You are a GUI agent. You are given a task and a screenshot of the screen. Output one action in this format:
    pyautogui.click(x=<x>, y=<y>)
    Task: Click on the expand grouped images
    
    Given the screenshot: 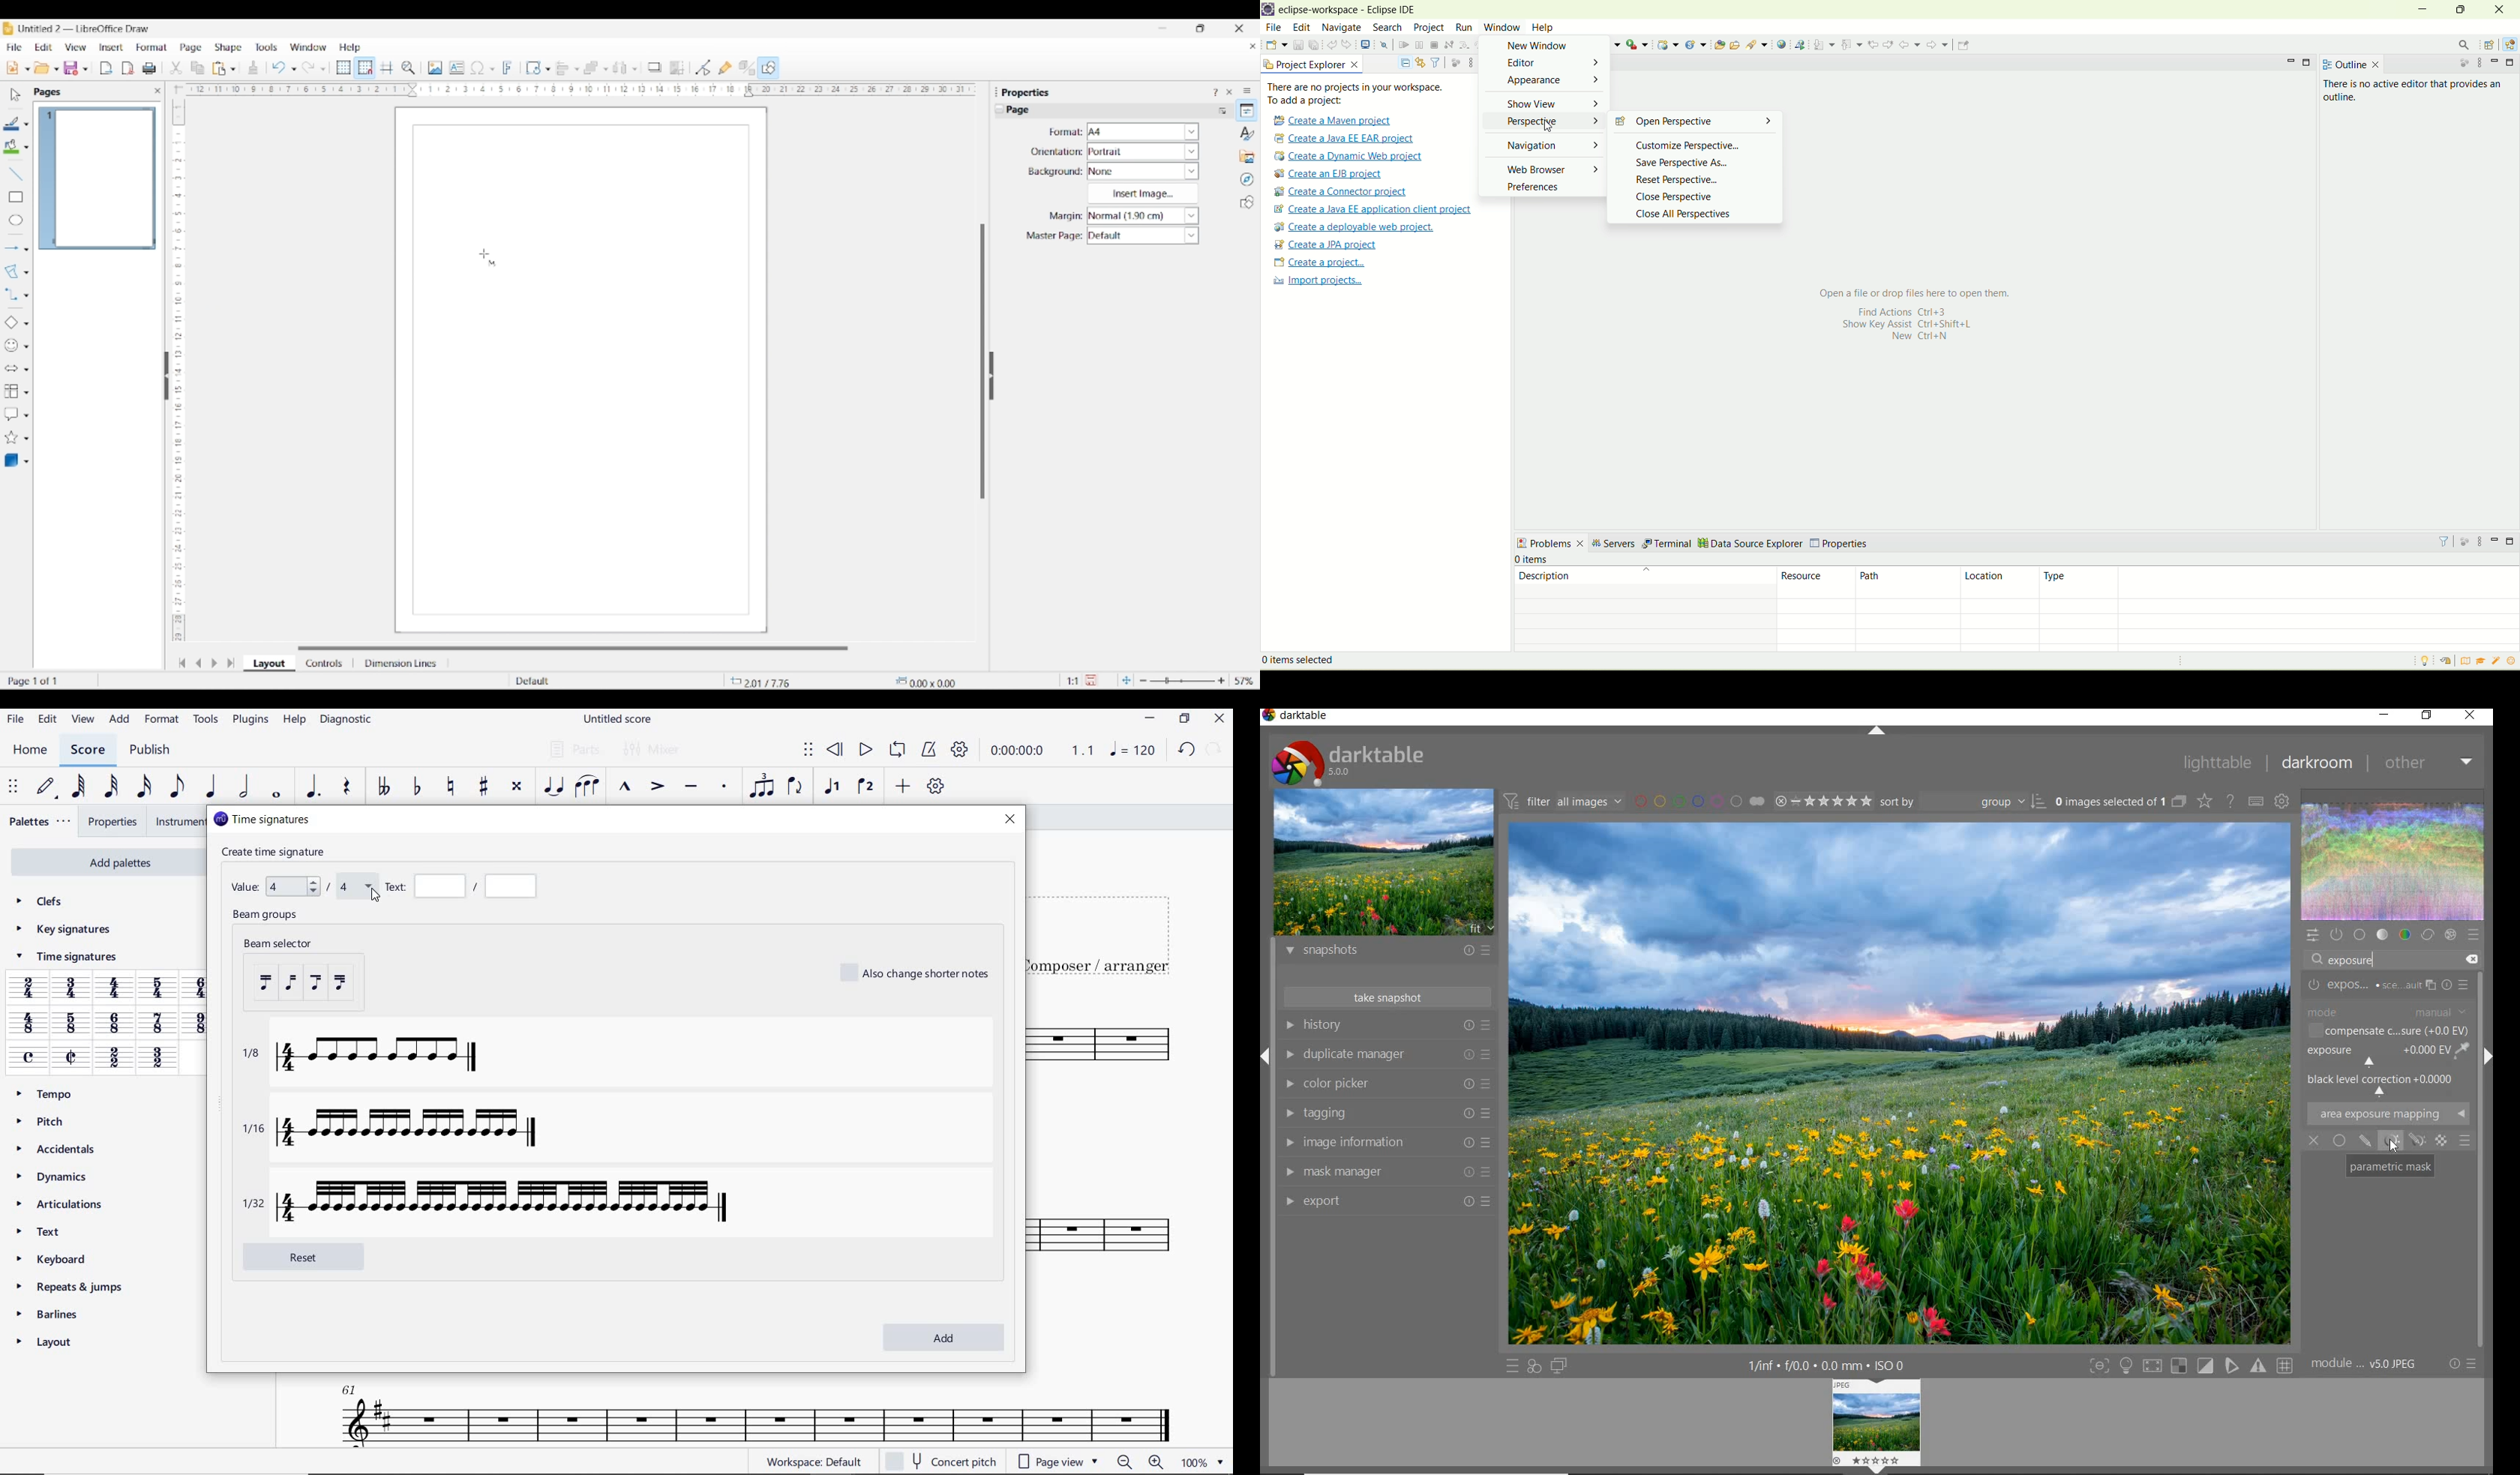 What is the action you would take?
    pyautogui.click(x=2120, y=803)
    